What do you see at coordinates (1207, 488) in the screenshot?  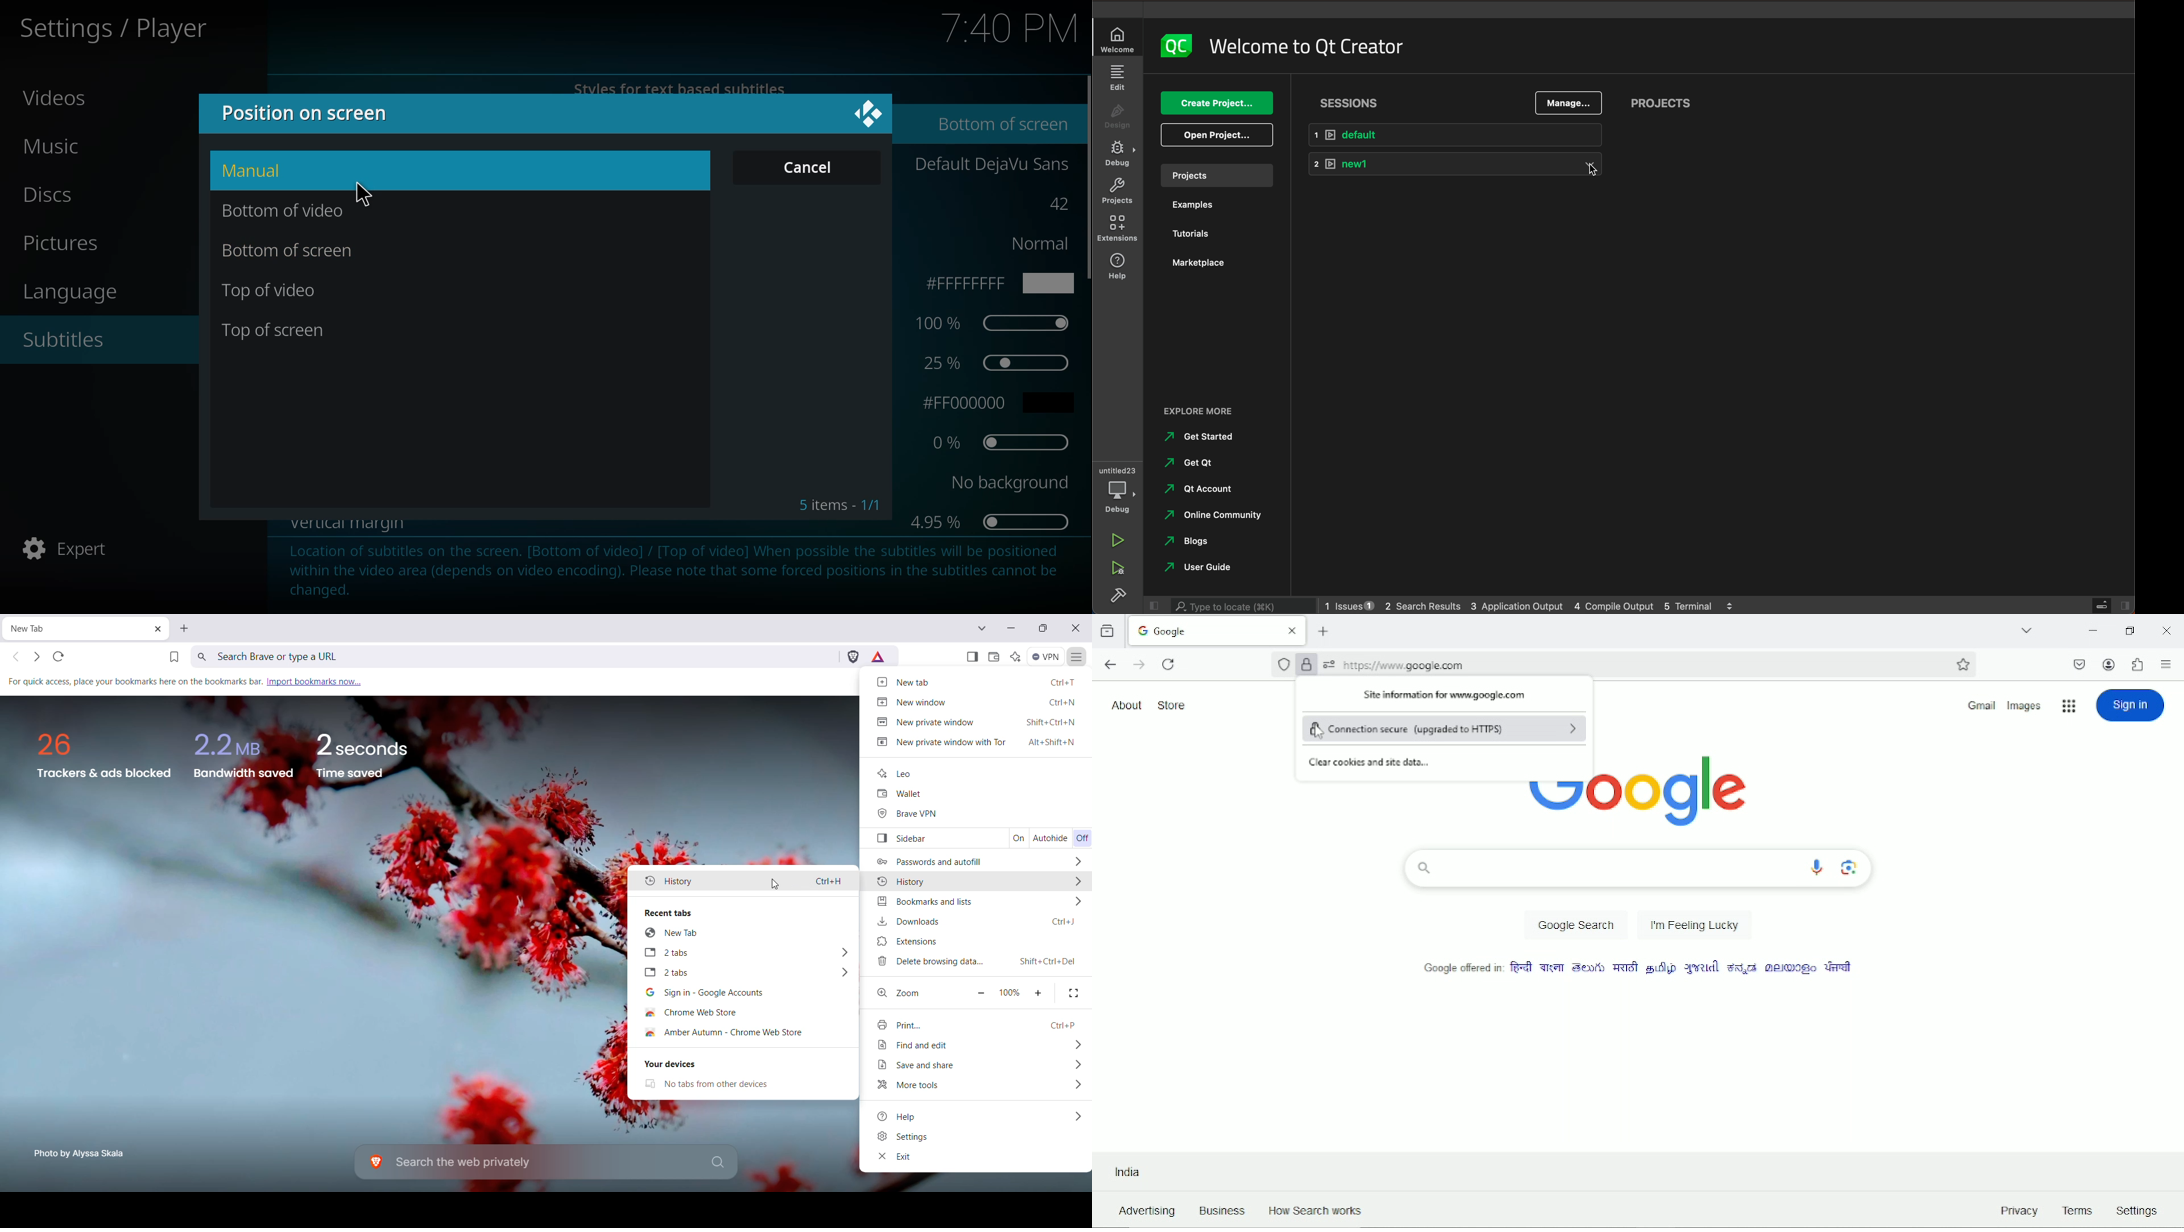 I see `qt account` at bounding box center [1207, 488].